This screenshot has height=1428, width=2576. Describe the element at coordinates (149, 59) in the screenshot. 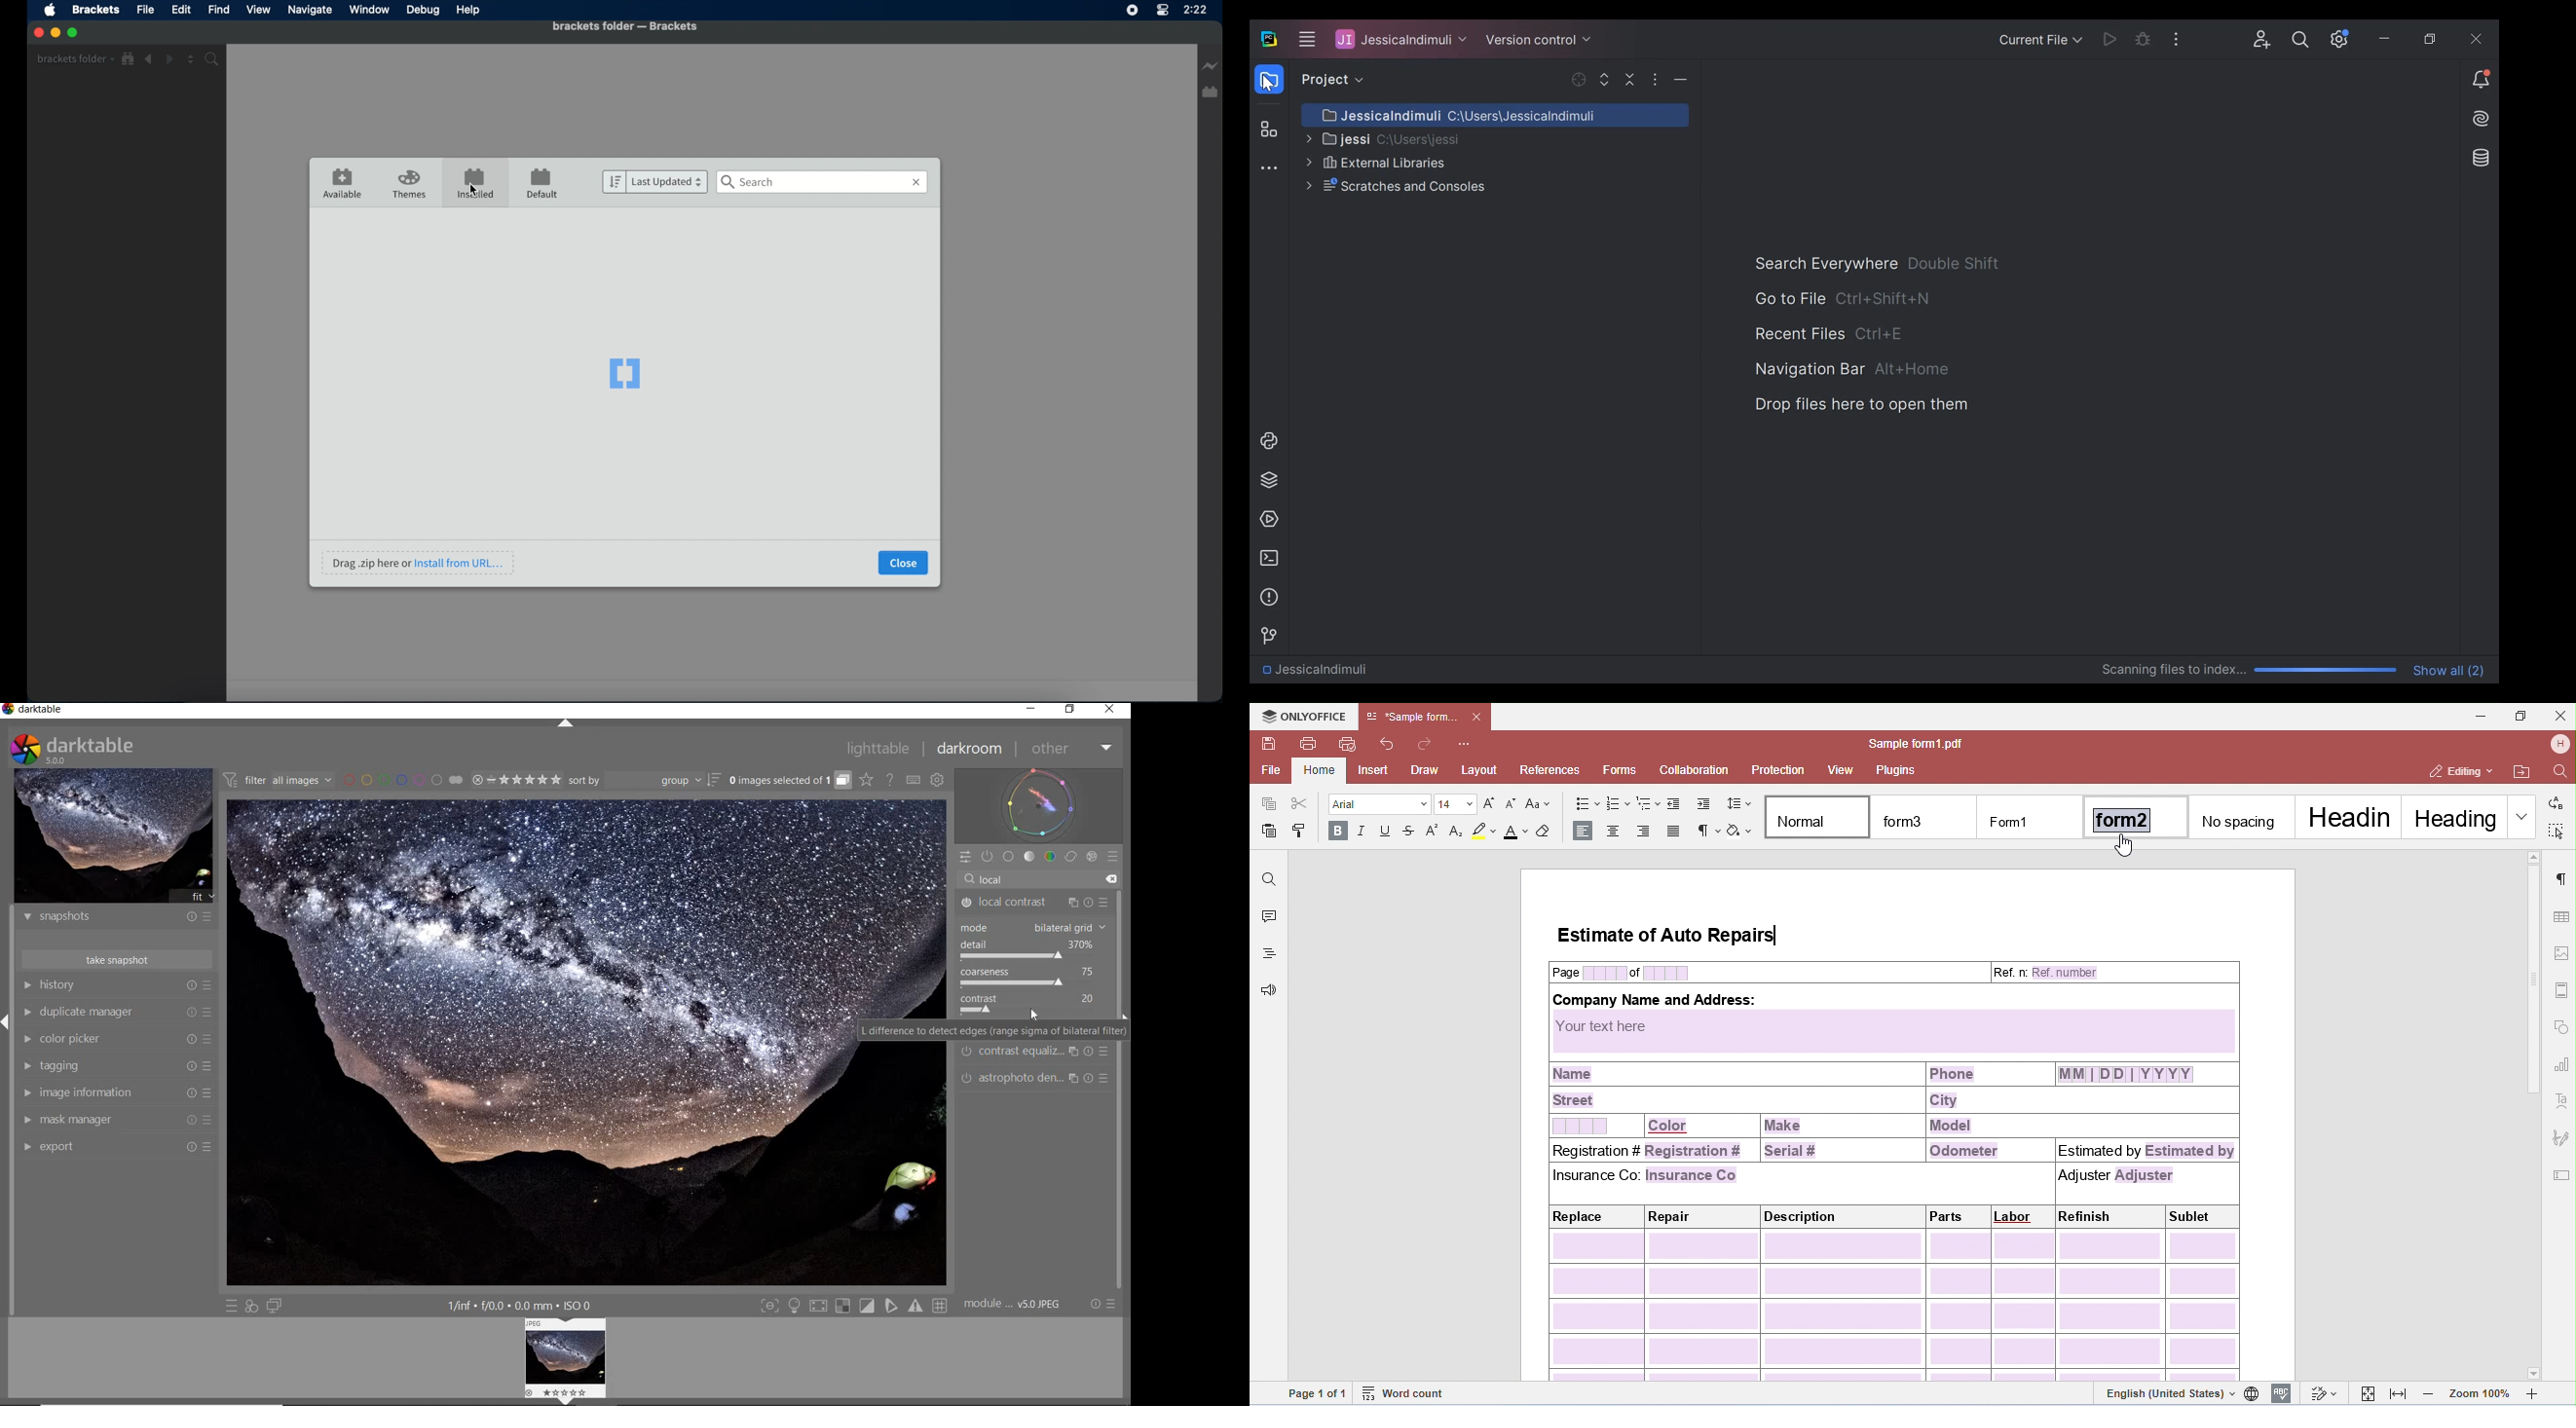

I see `backward` at that location.